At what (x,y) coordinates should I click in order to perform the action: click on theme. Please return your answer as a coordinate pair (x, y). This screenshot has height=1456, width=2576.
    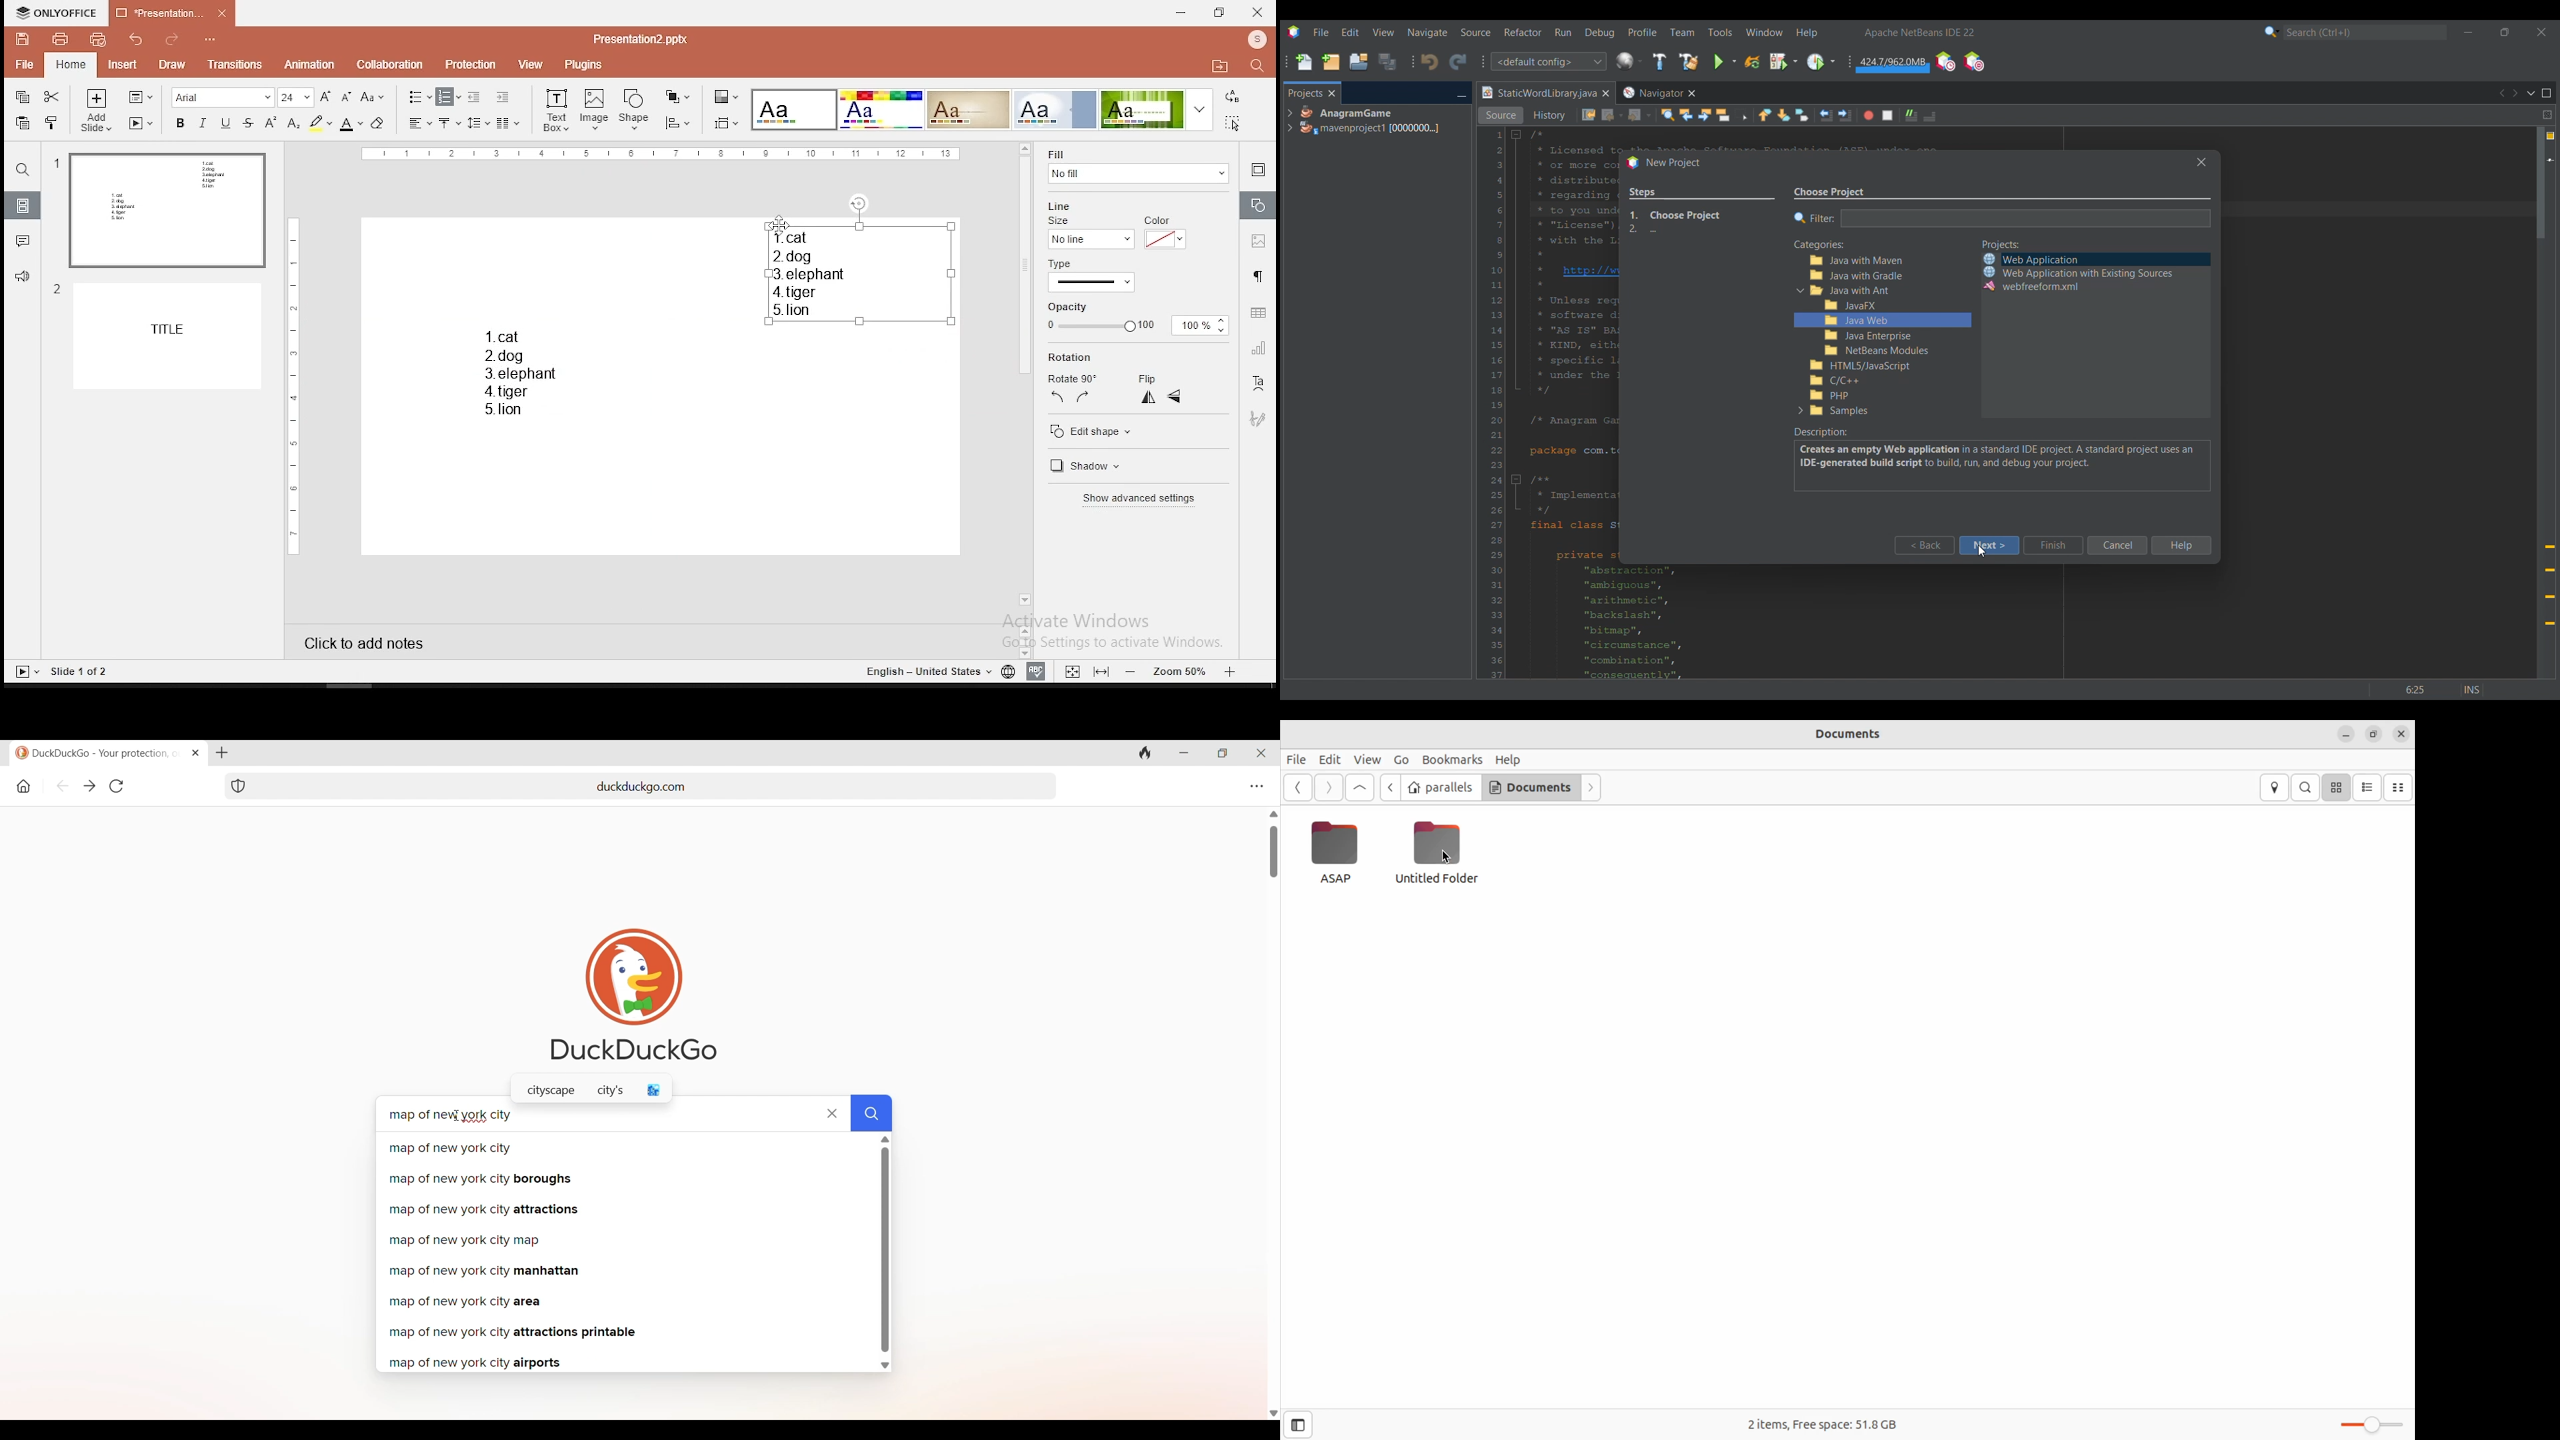
    Looking at the image, I should click on (967, 110).